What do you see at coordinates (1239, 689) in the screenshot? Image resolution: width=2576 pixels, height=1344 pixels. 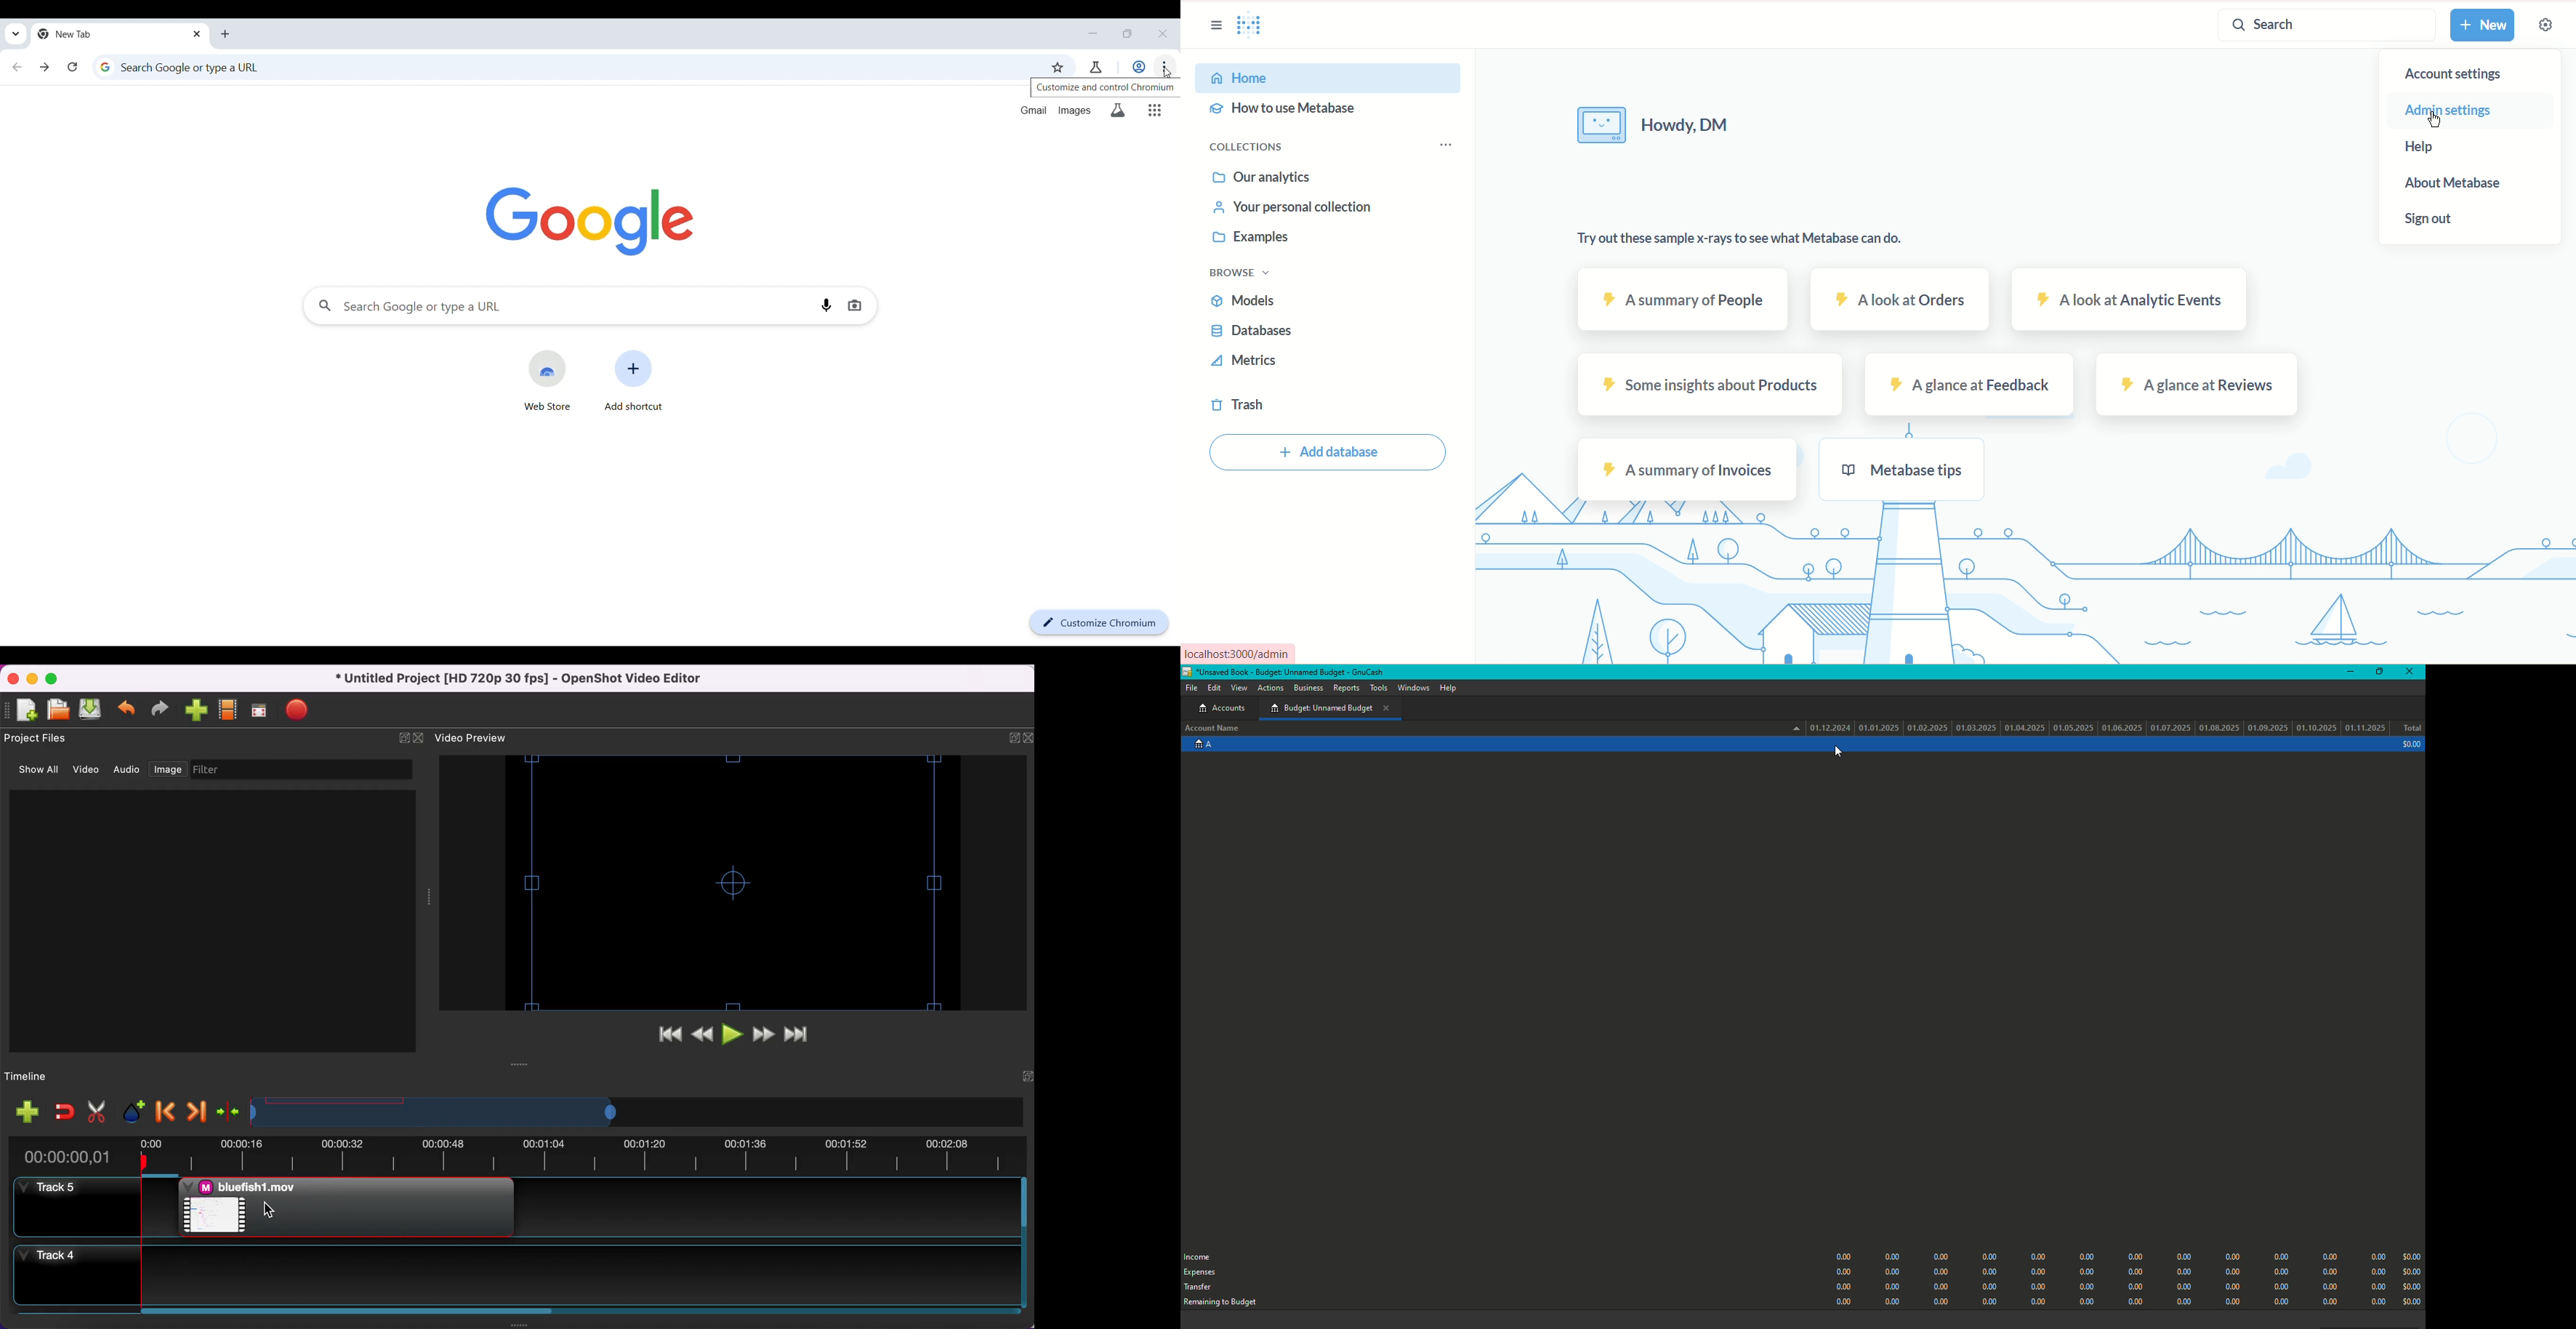 I see `View` at bounding box center [1239, 689].